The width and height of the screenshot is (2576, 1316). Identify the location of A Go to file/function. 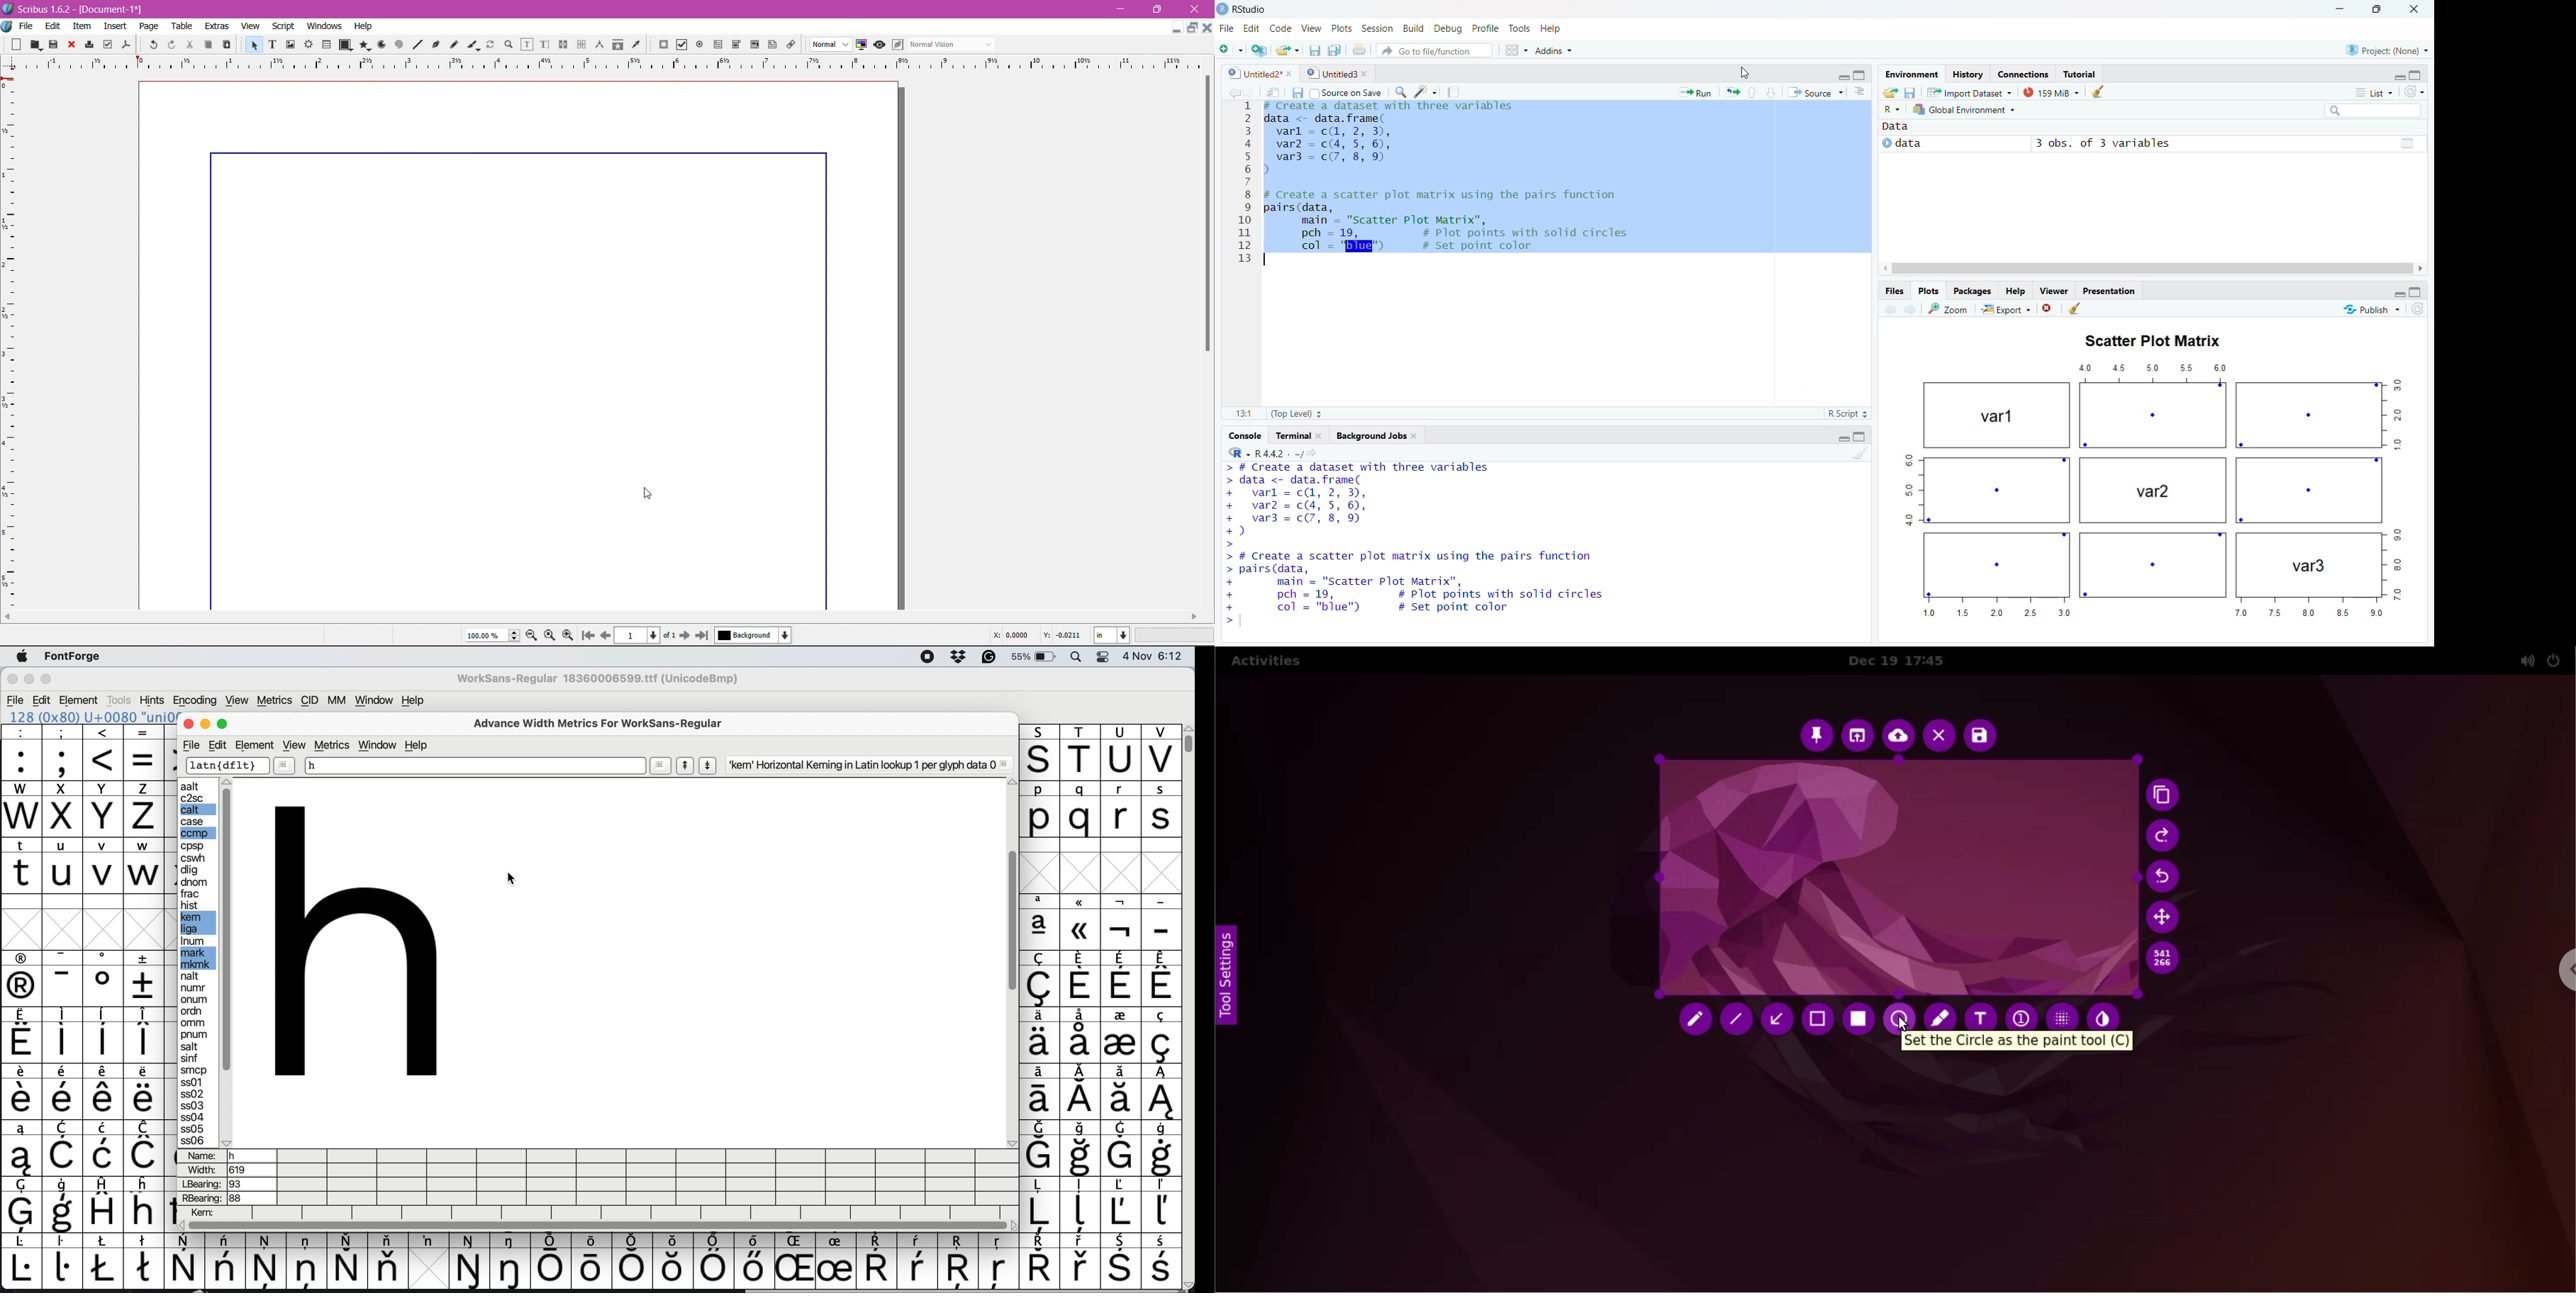
(1434, 50).